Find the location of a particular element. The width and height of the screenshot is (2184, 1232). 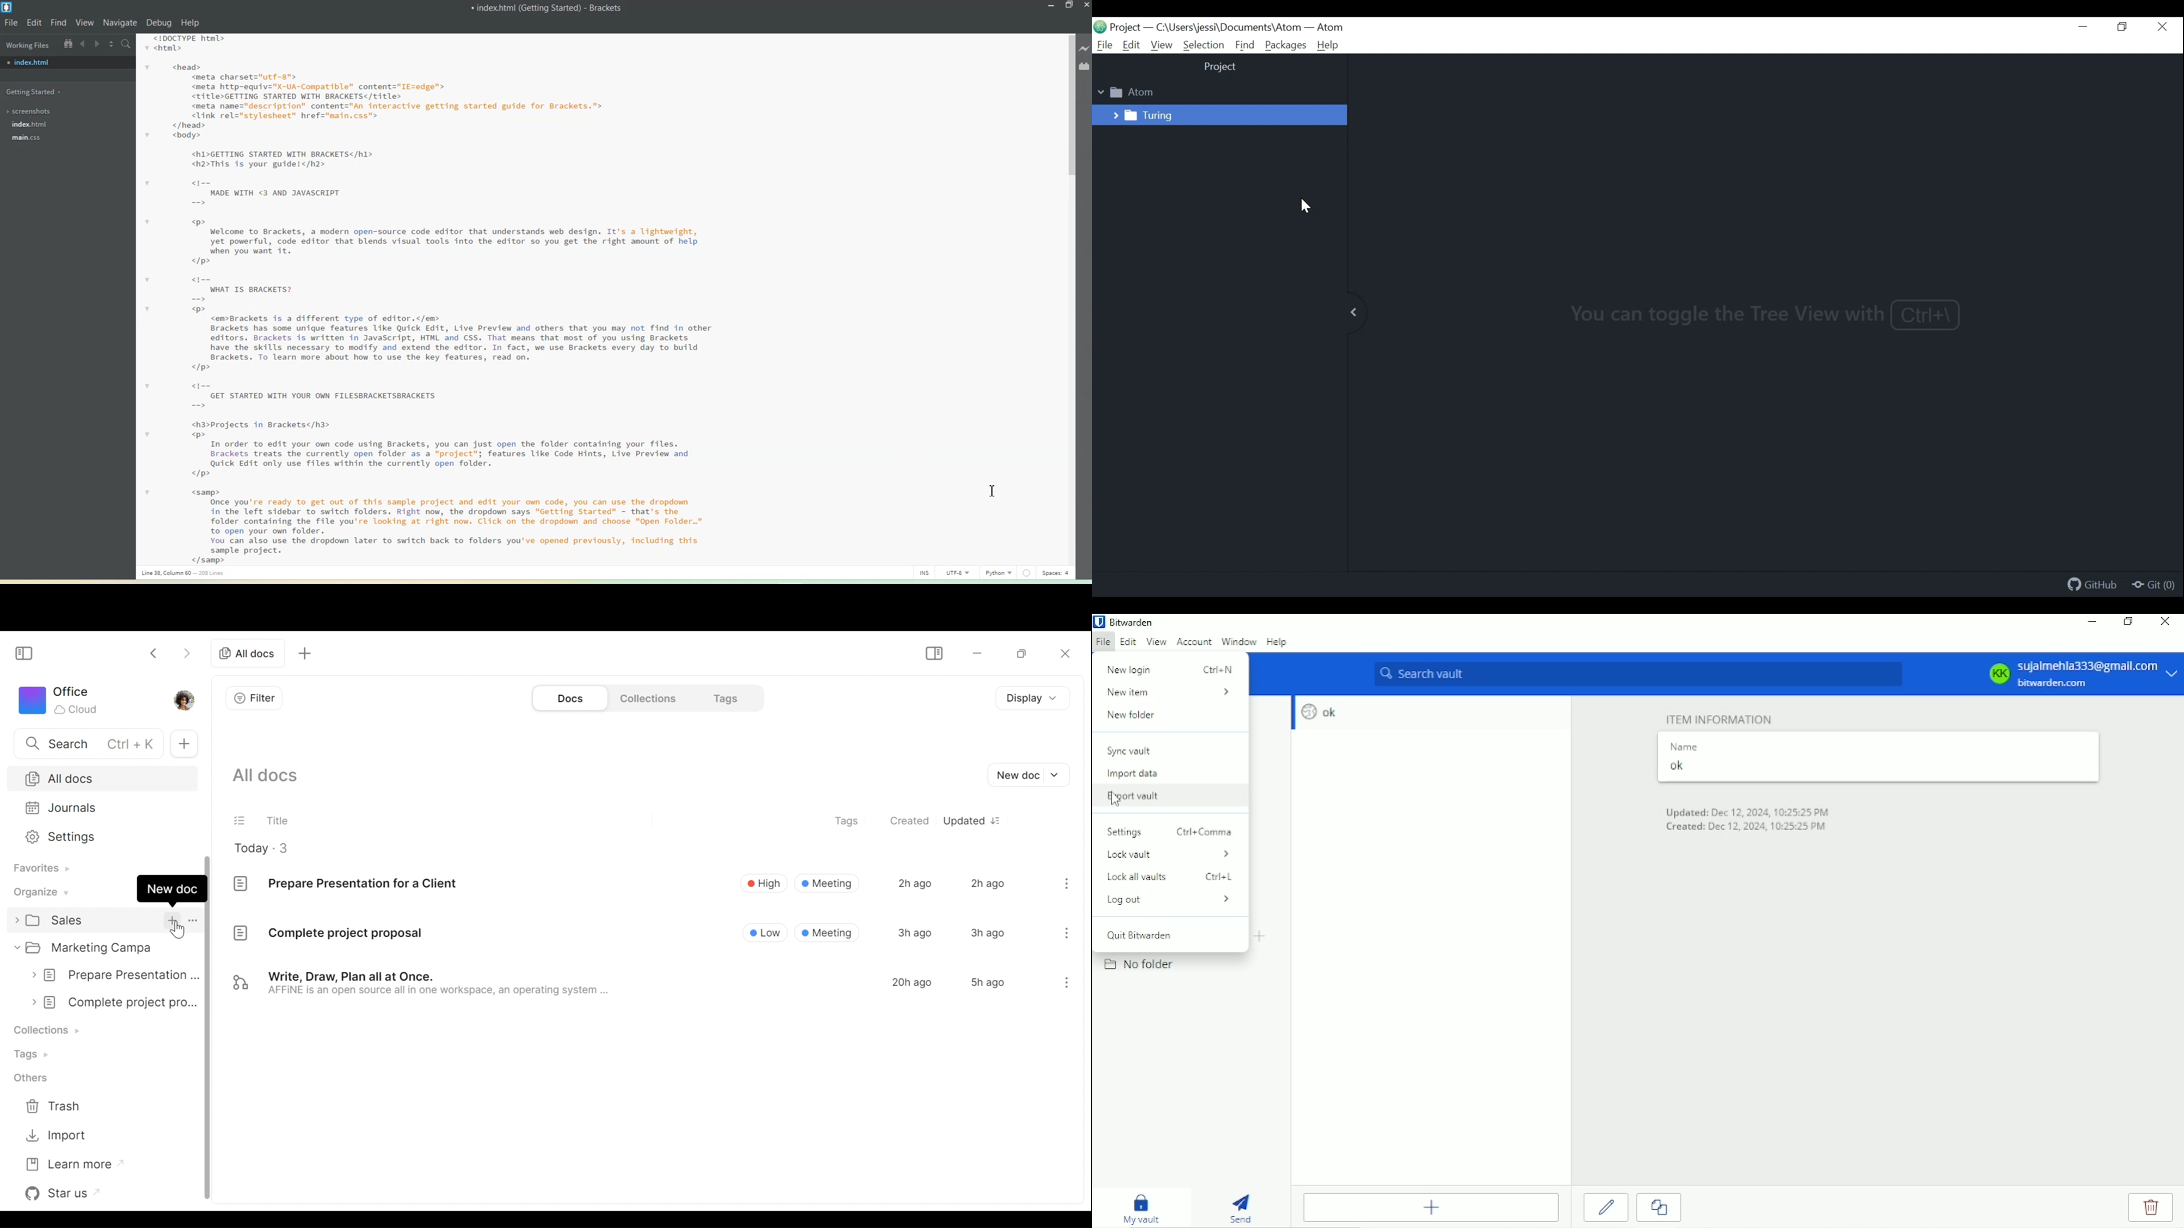

Help is located at coordinates (1328, 45).